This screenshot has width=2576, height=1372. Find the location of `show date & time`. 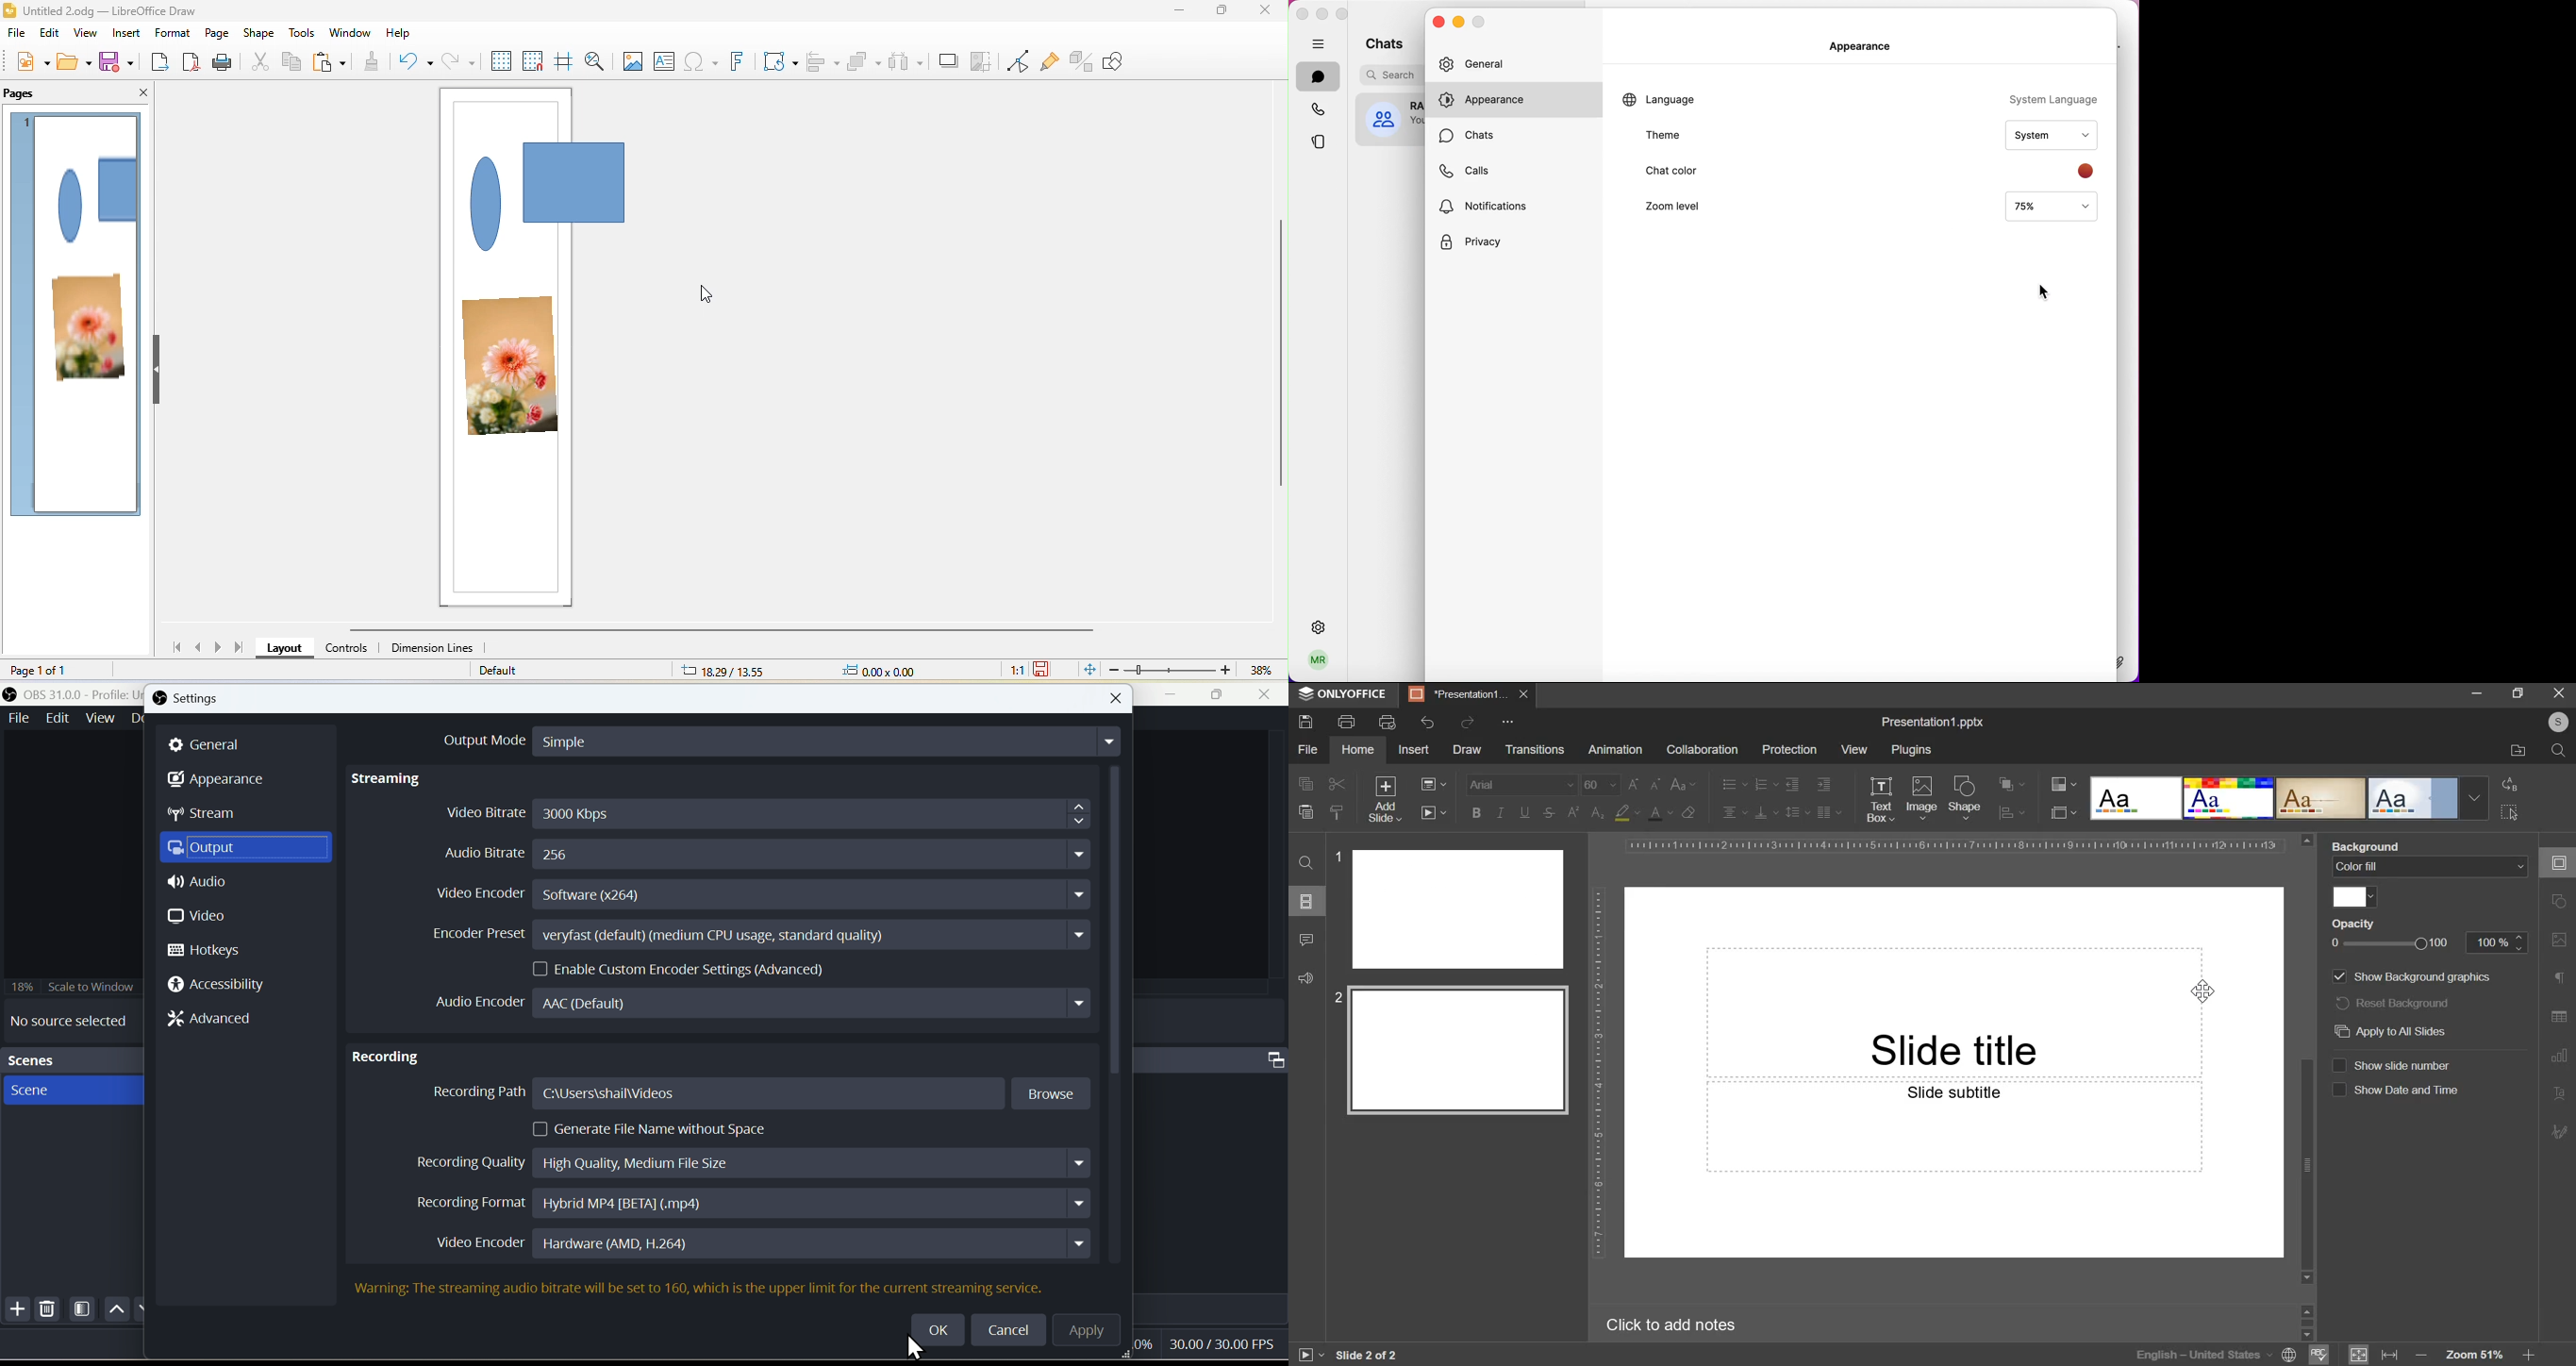

show date & time is located at coordinates (2397, 1089).